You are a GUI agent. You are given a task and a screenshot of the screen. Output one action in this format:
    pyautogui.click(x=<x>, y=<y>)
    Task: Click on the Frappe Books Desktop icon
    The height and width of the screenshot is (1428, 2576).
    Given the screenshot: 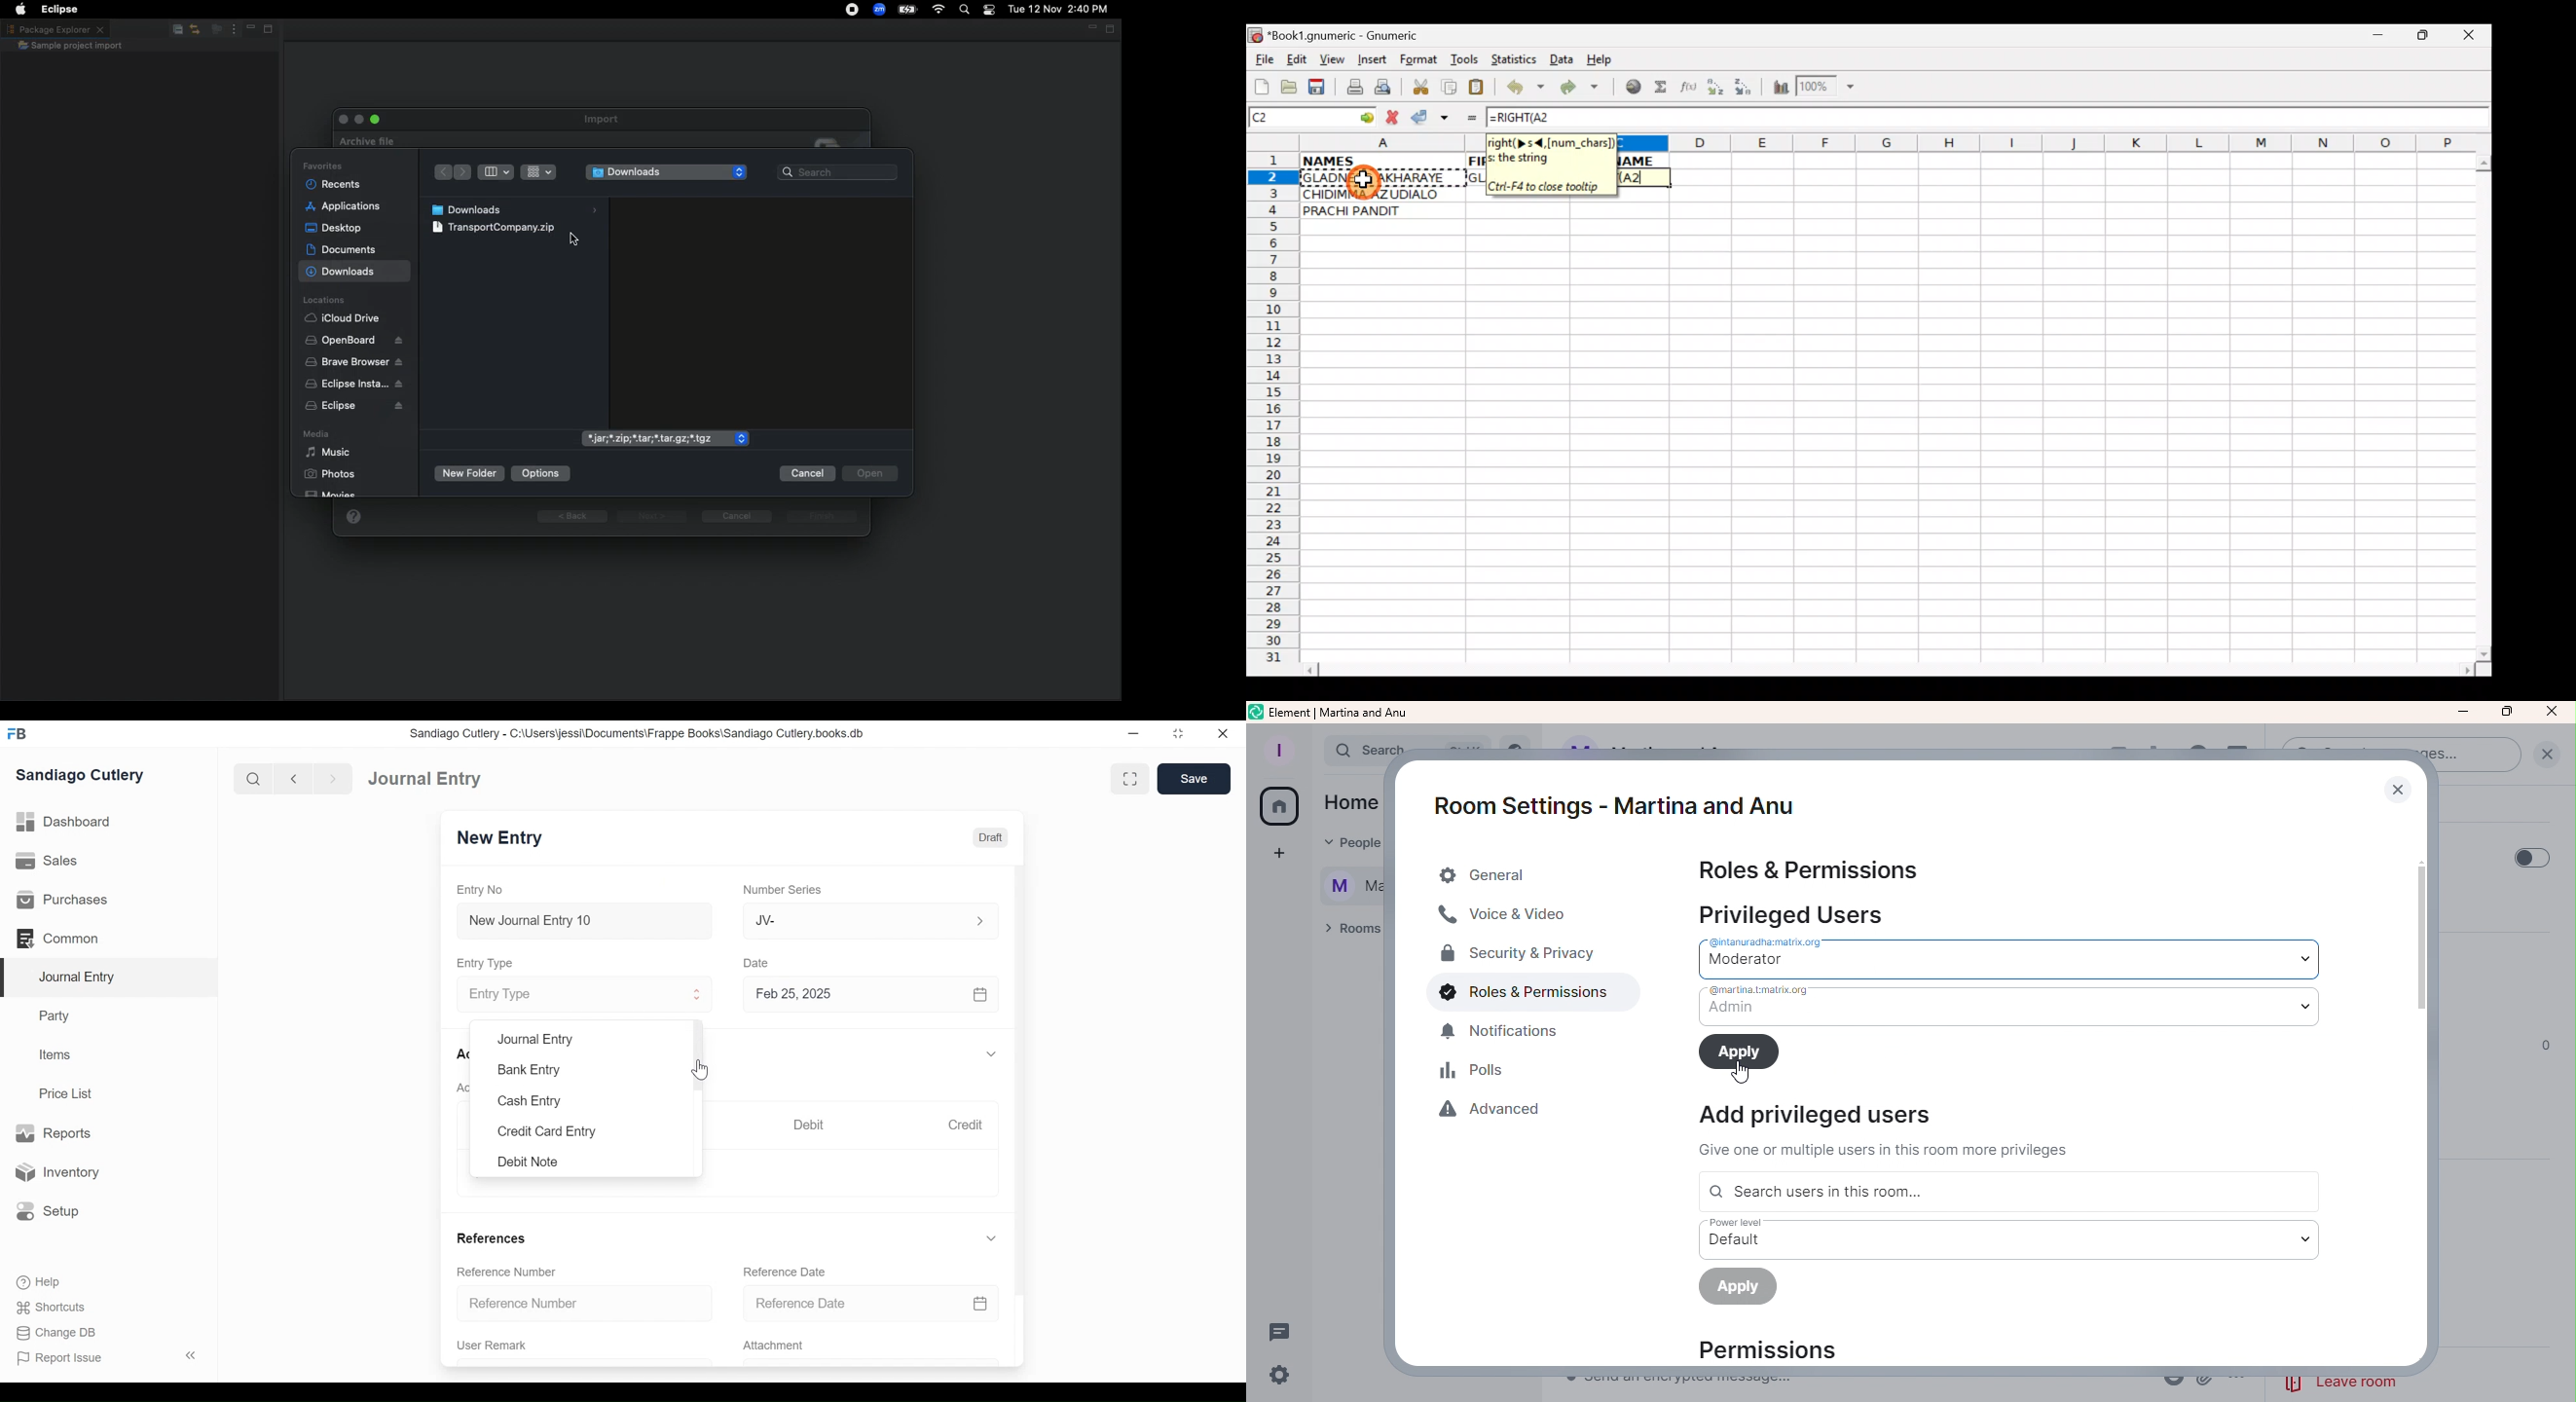 What is the action you would take?
    pyautogui.click(x=16, y=733)
    